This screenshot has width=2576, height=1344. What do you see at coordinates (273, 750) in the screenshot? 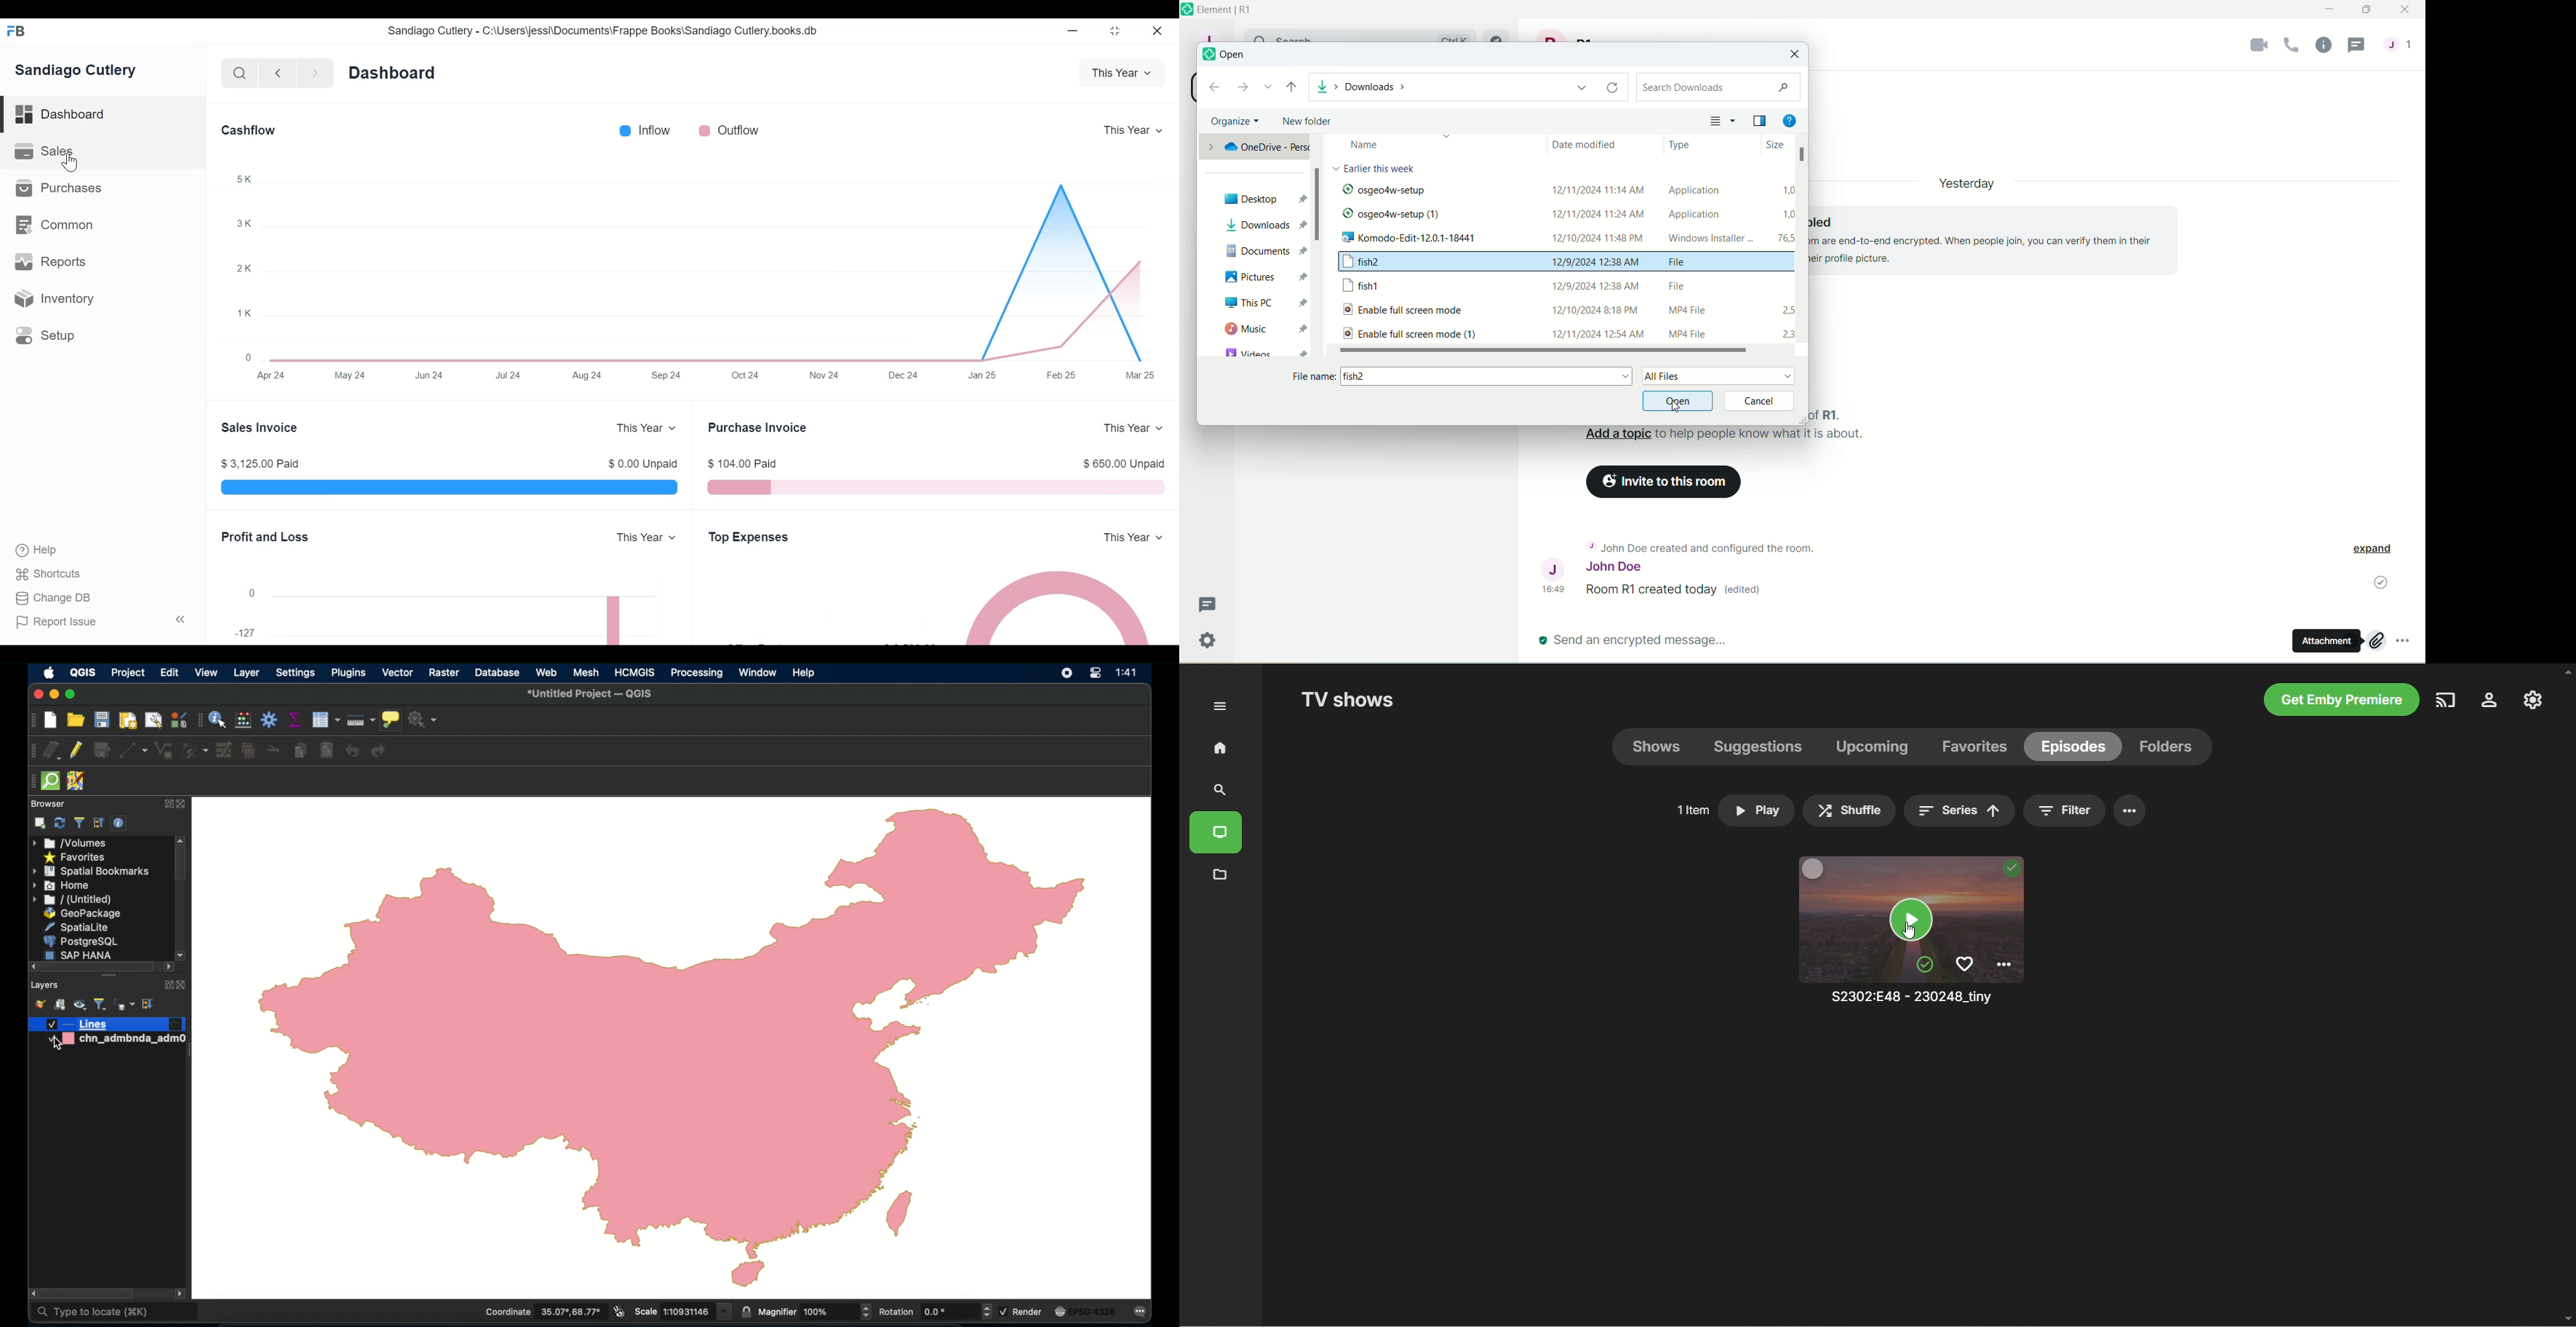
I see `cut features` at bounding box center [273, 750].